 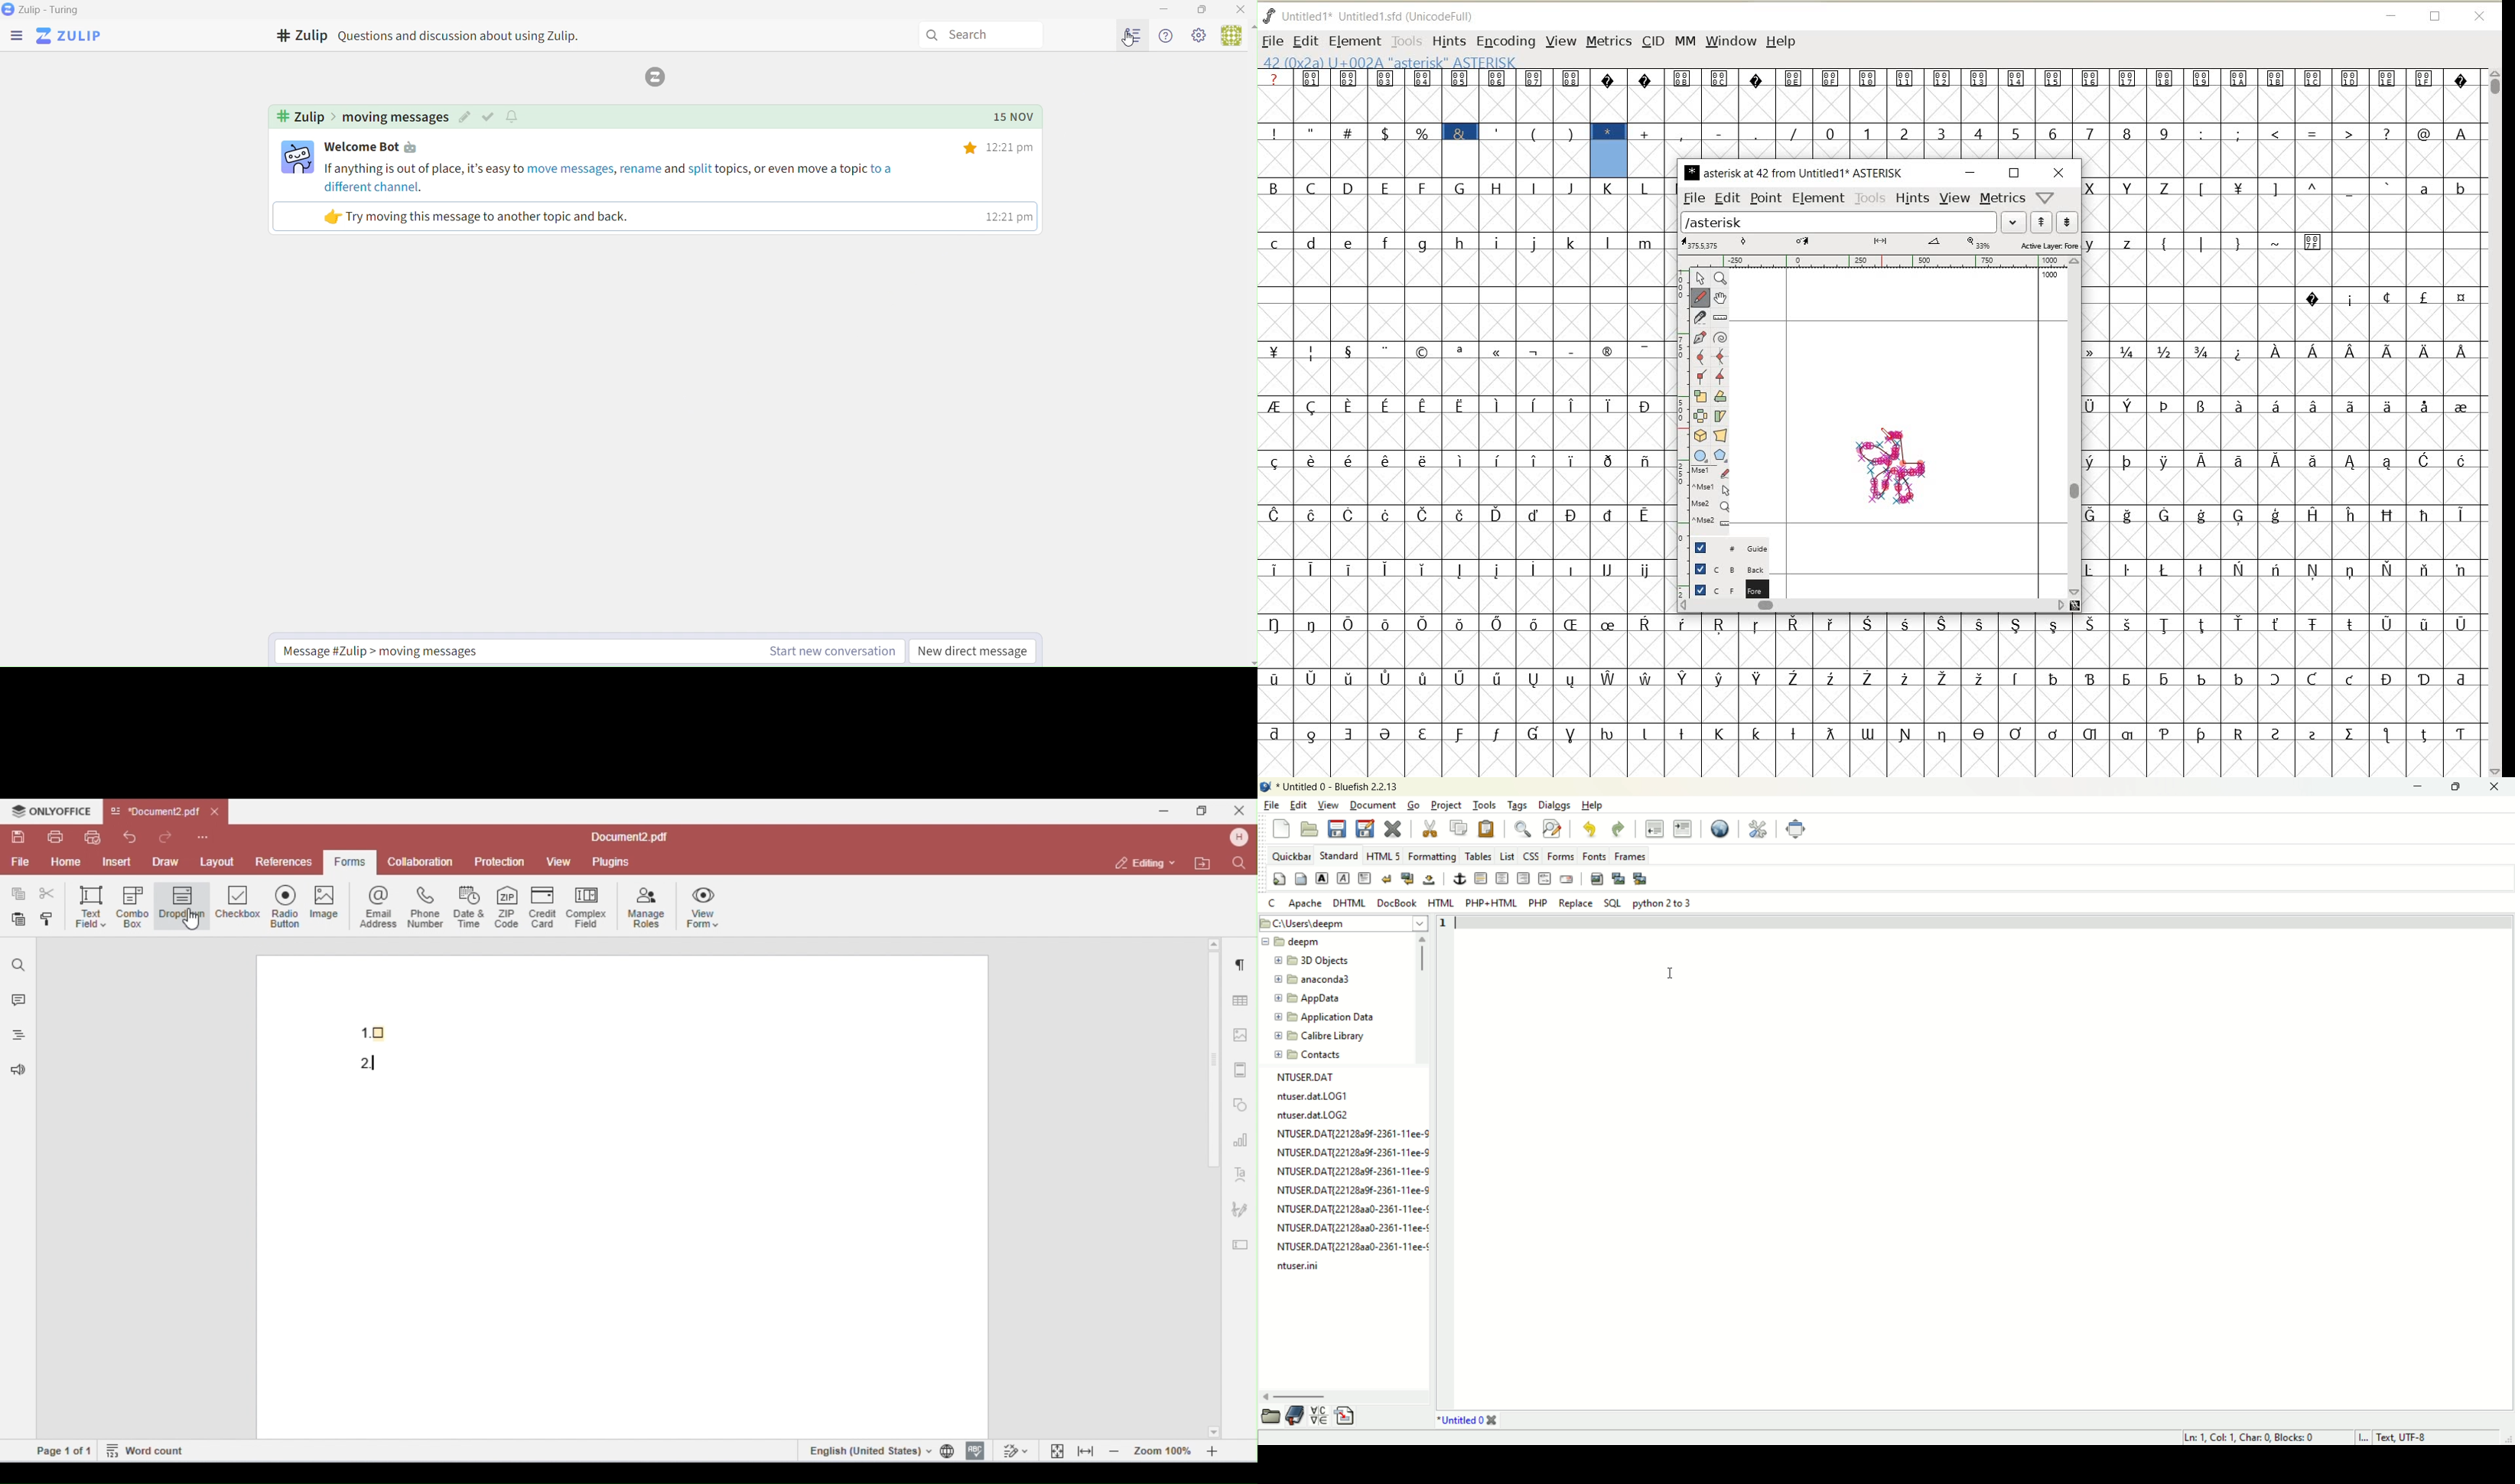 What do you see at coordinates (1701, 318) in the screenshot?
I see `cut splines in two` at bounding box center [1701, 318].